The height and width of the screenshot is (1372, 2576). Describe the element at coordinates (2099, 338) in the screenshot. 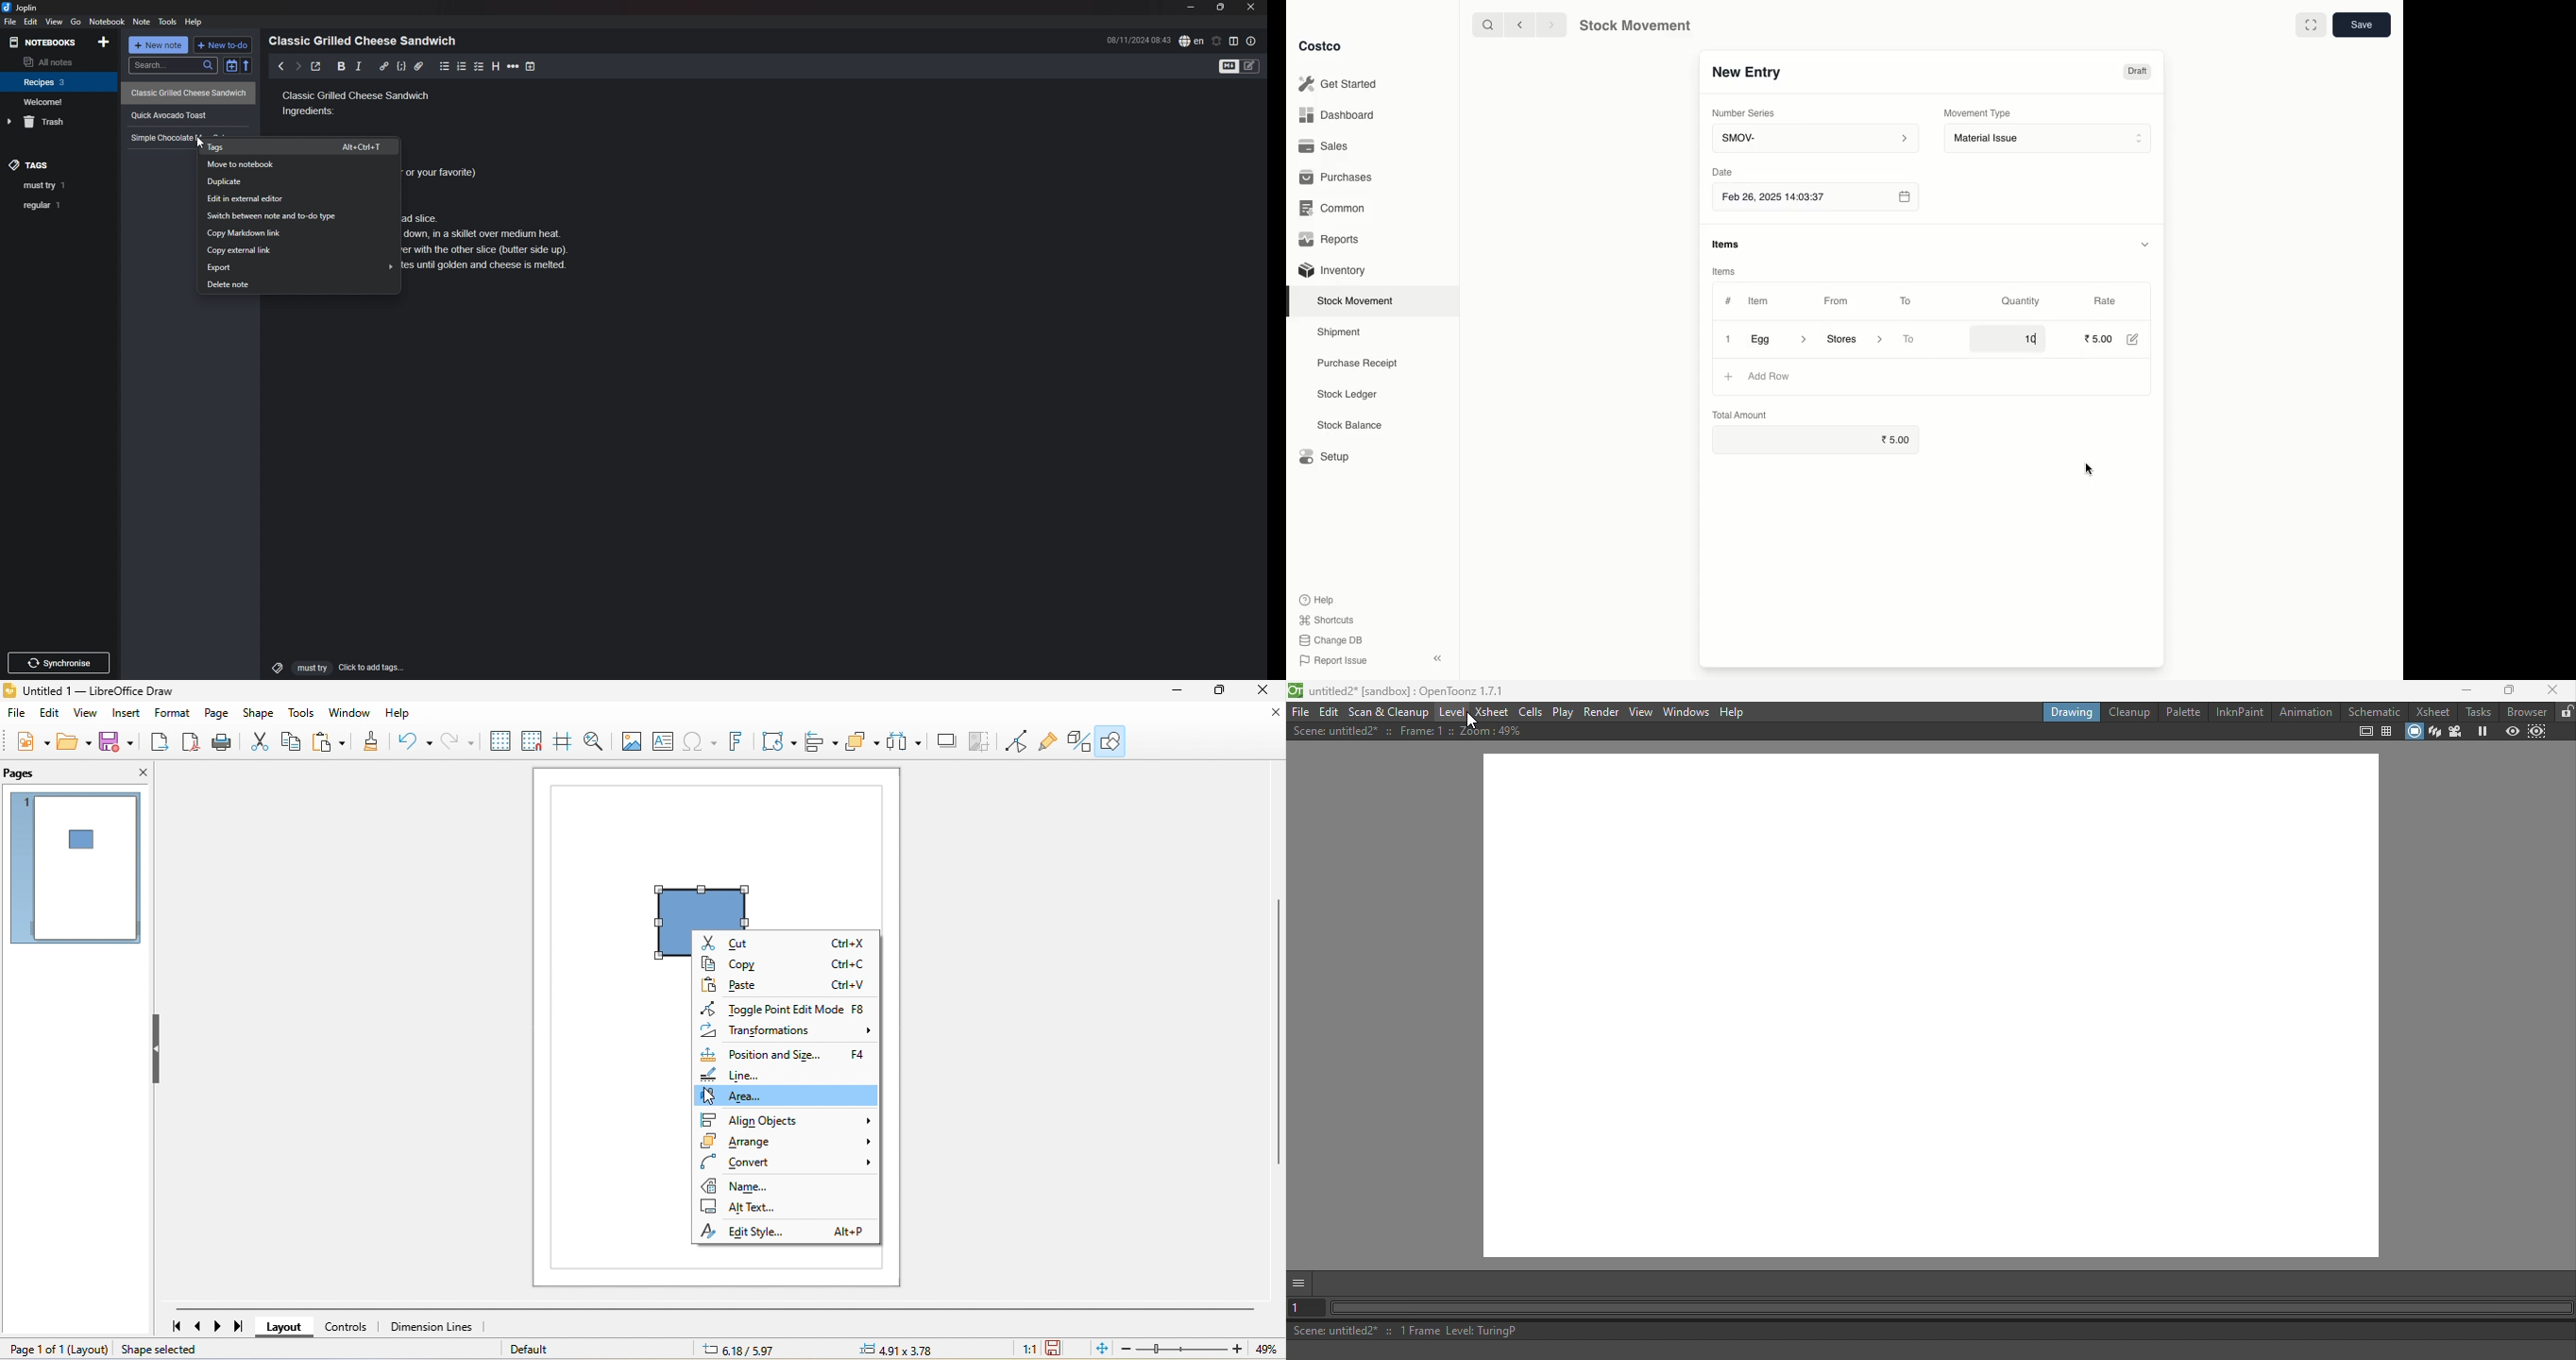

I see `5.00` at that location.